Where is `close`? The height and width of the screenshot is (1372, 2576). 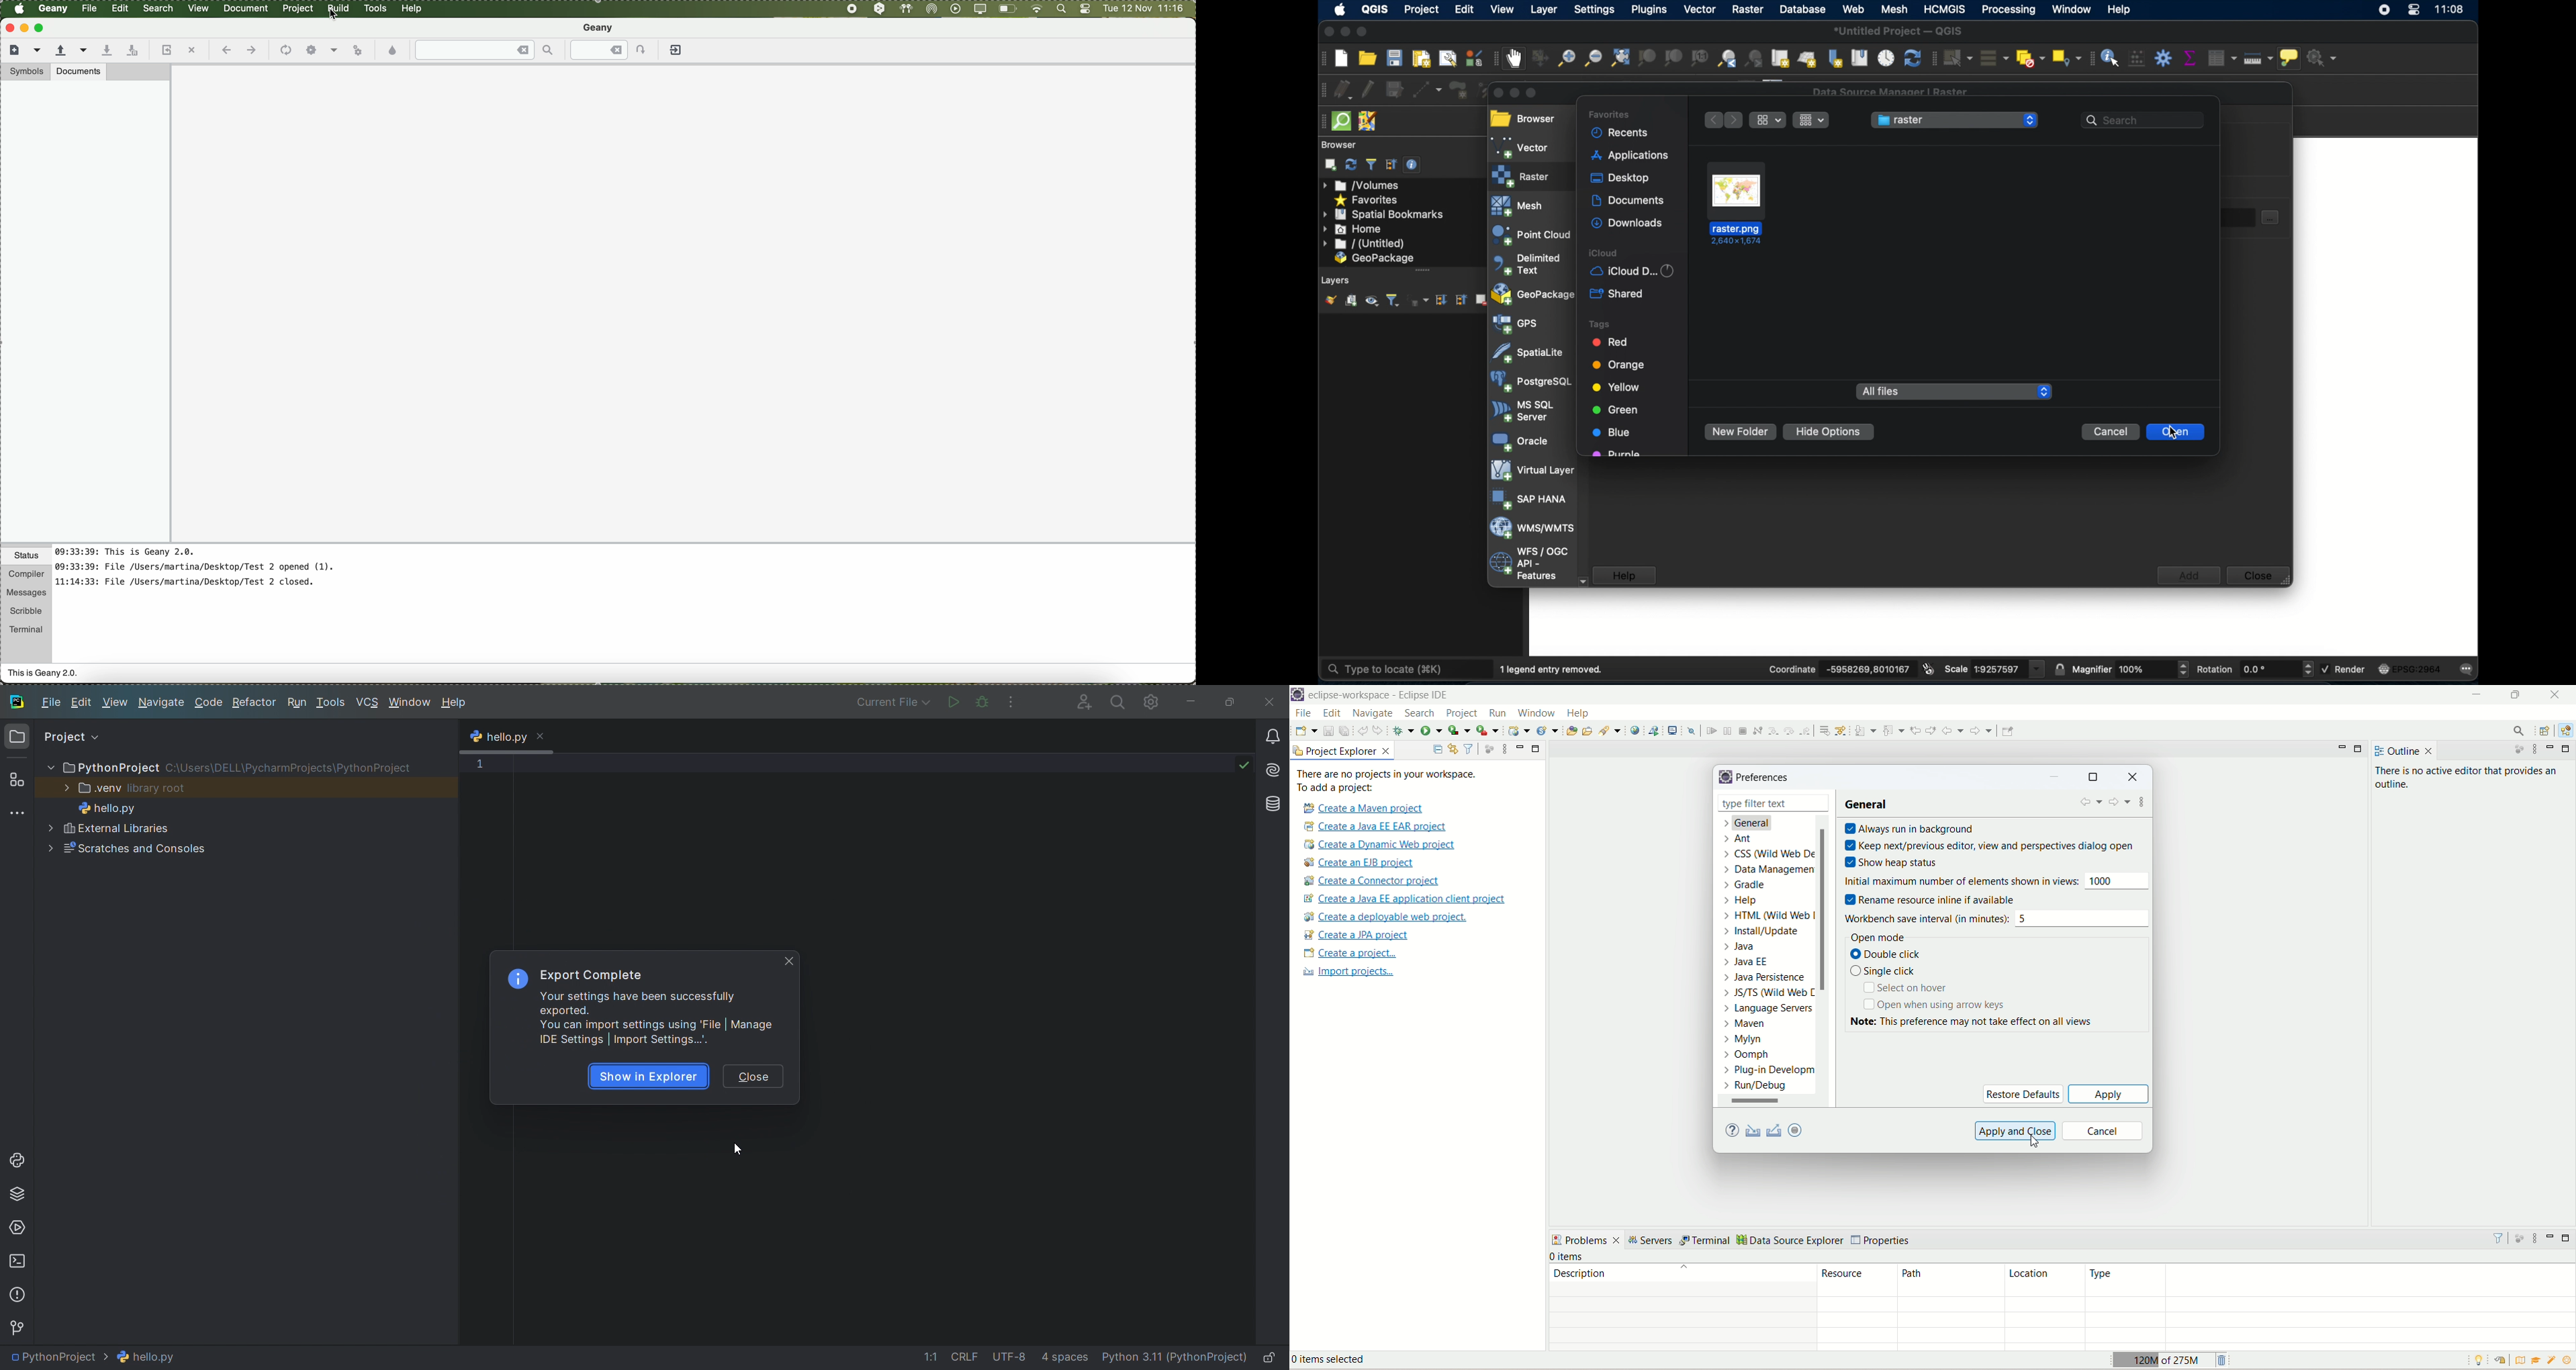 close is located at coordinates (2261, 576).